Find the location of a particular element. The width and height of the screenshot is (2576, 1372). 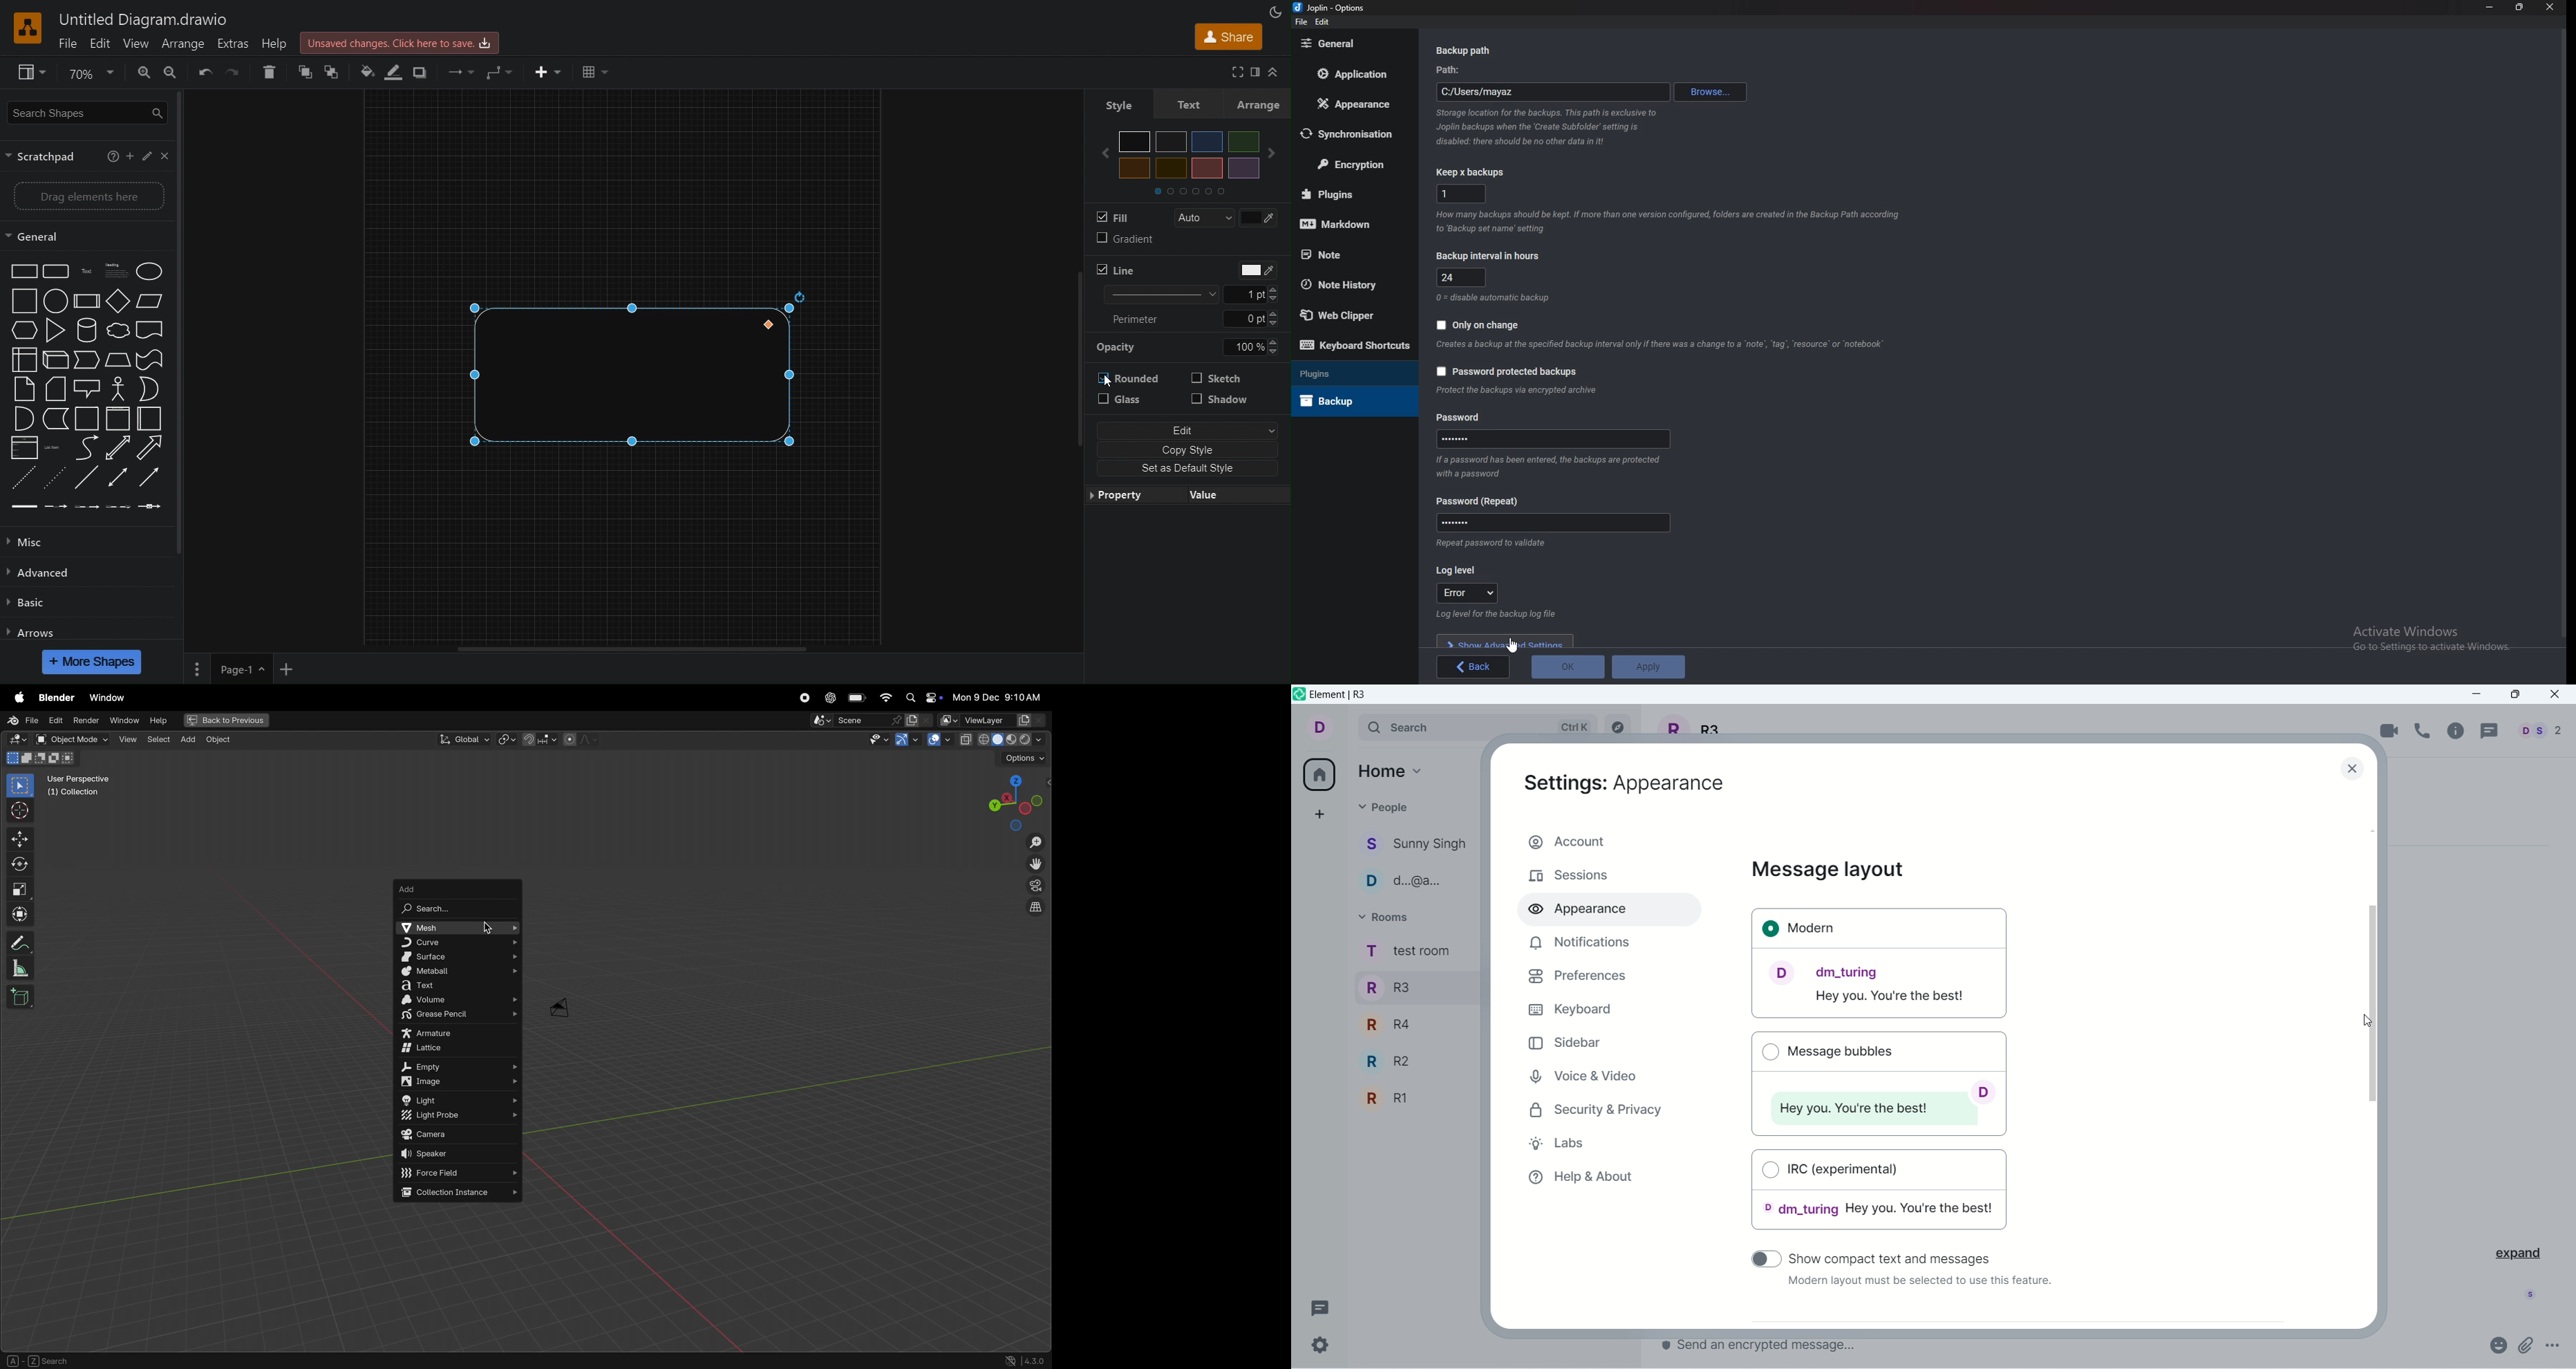

Set as Default Style is located at coordinates (1189, 471).